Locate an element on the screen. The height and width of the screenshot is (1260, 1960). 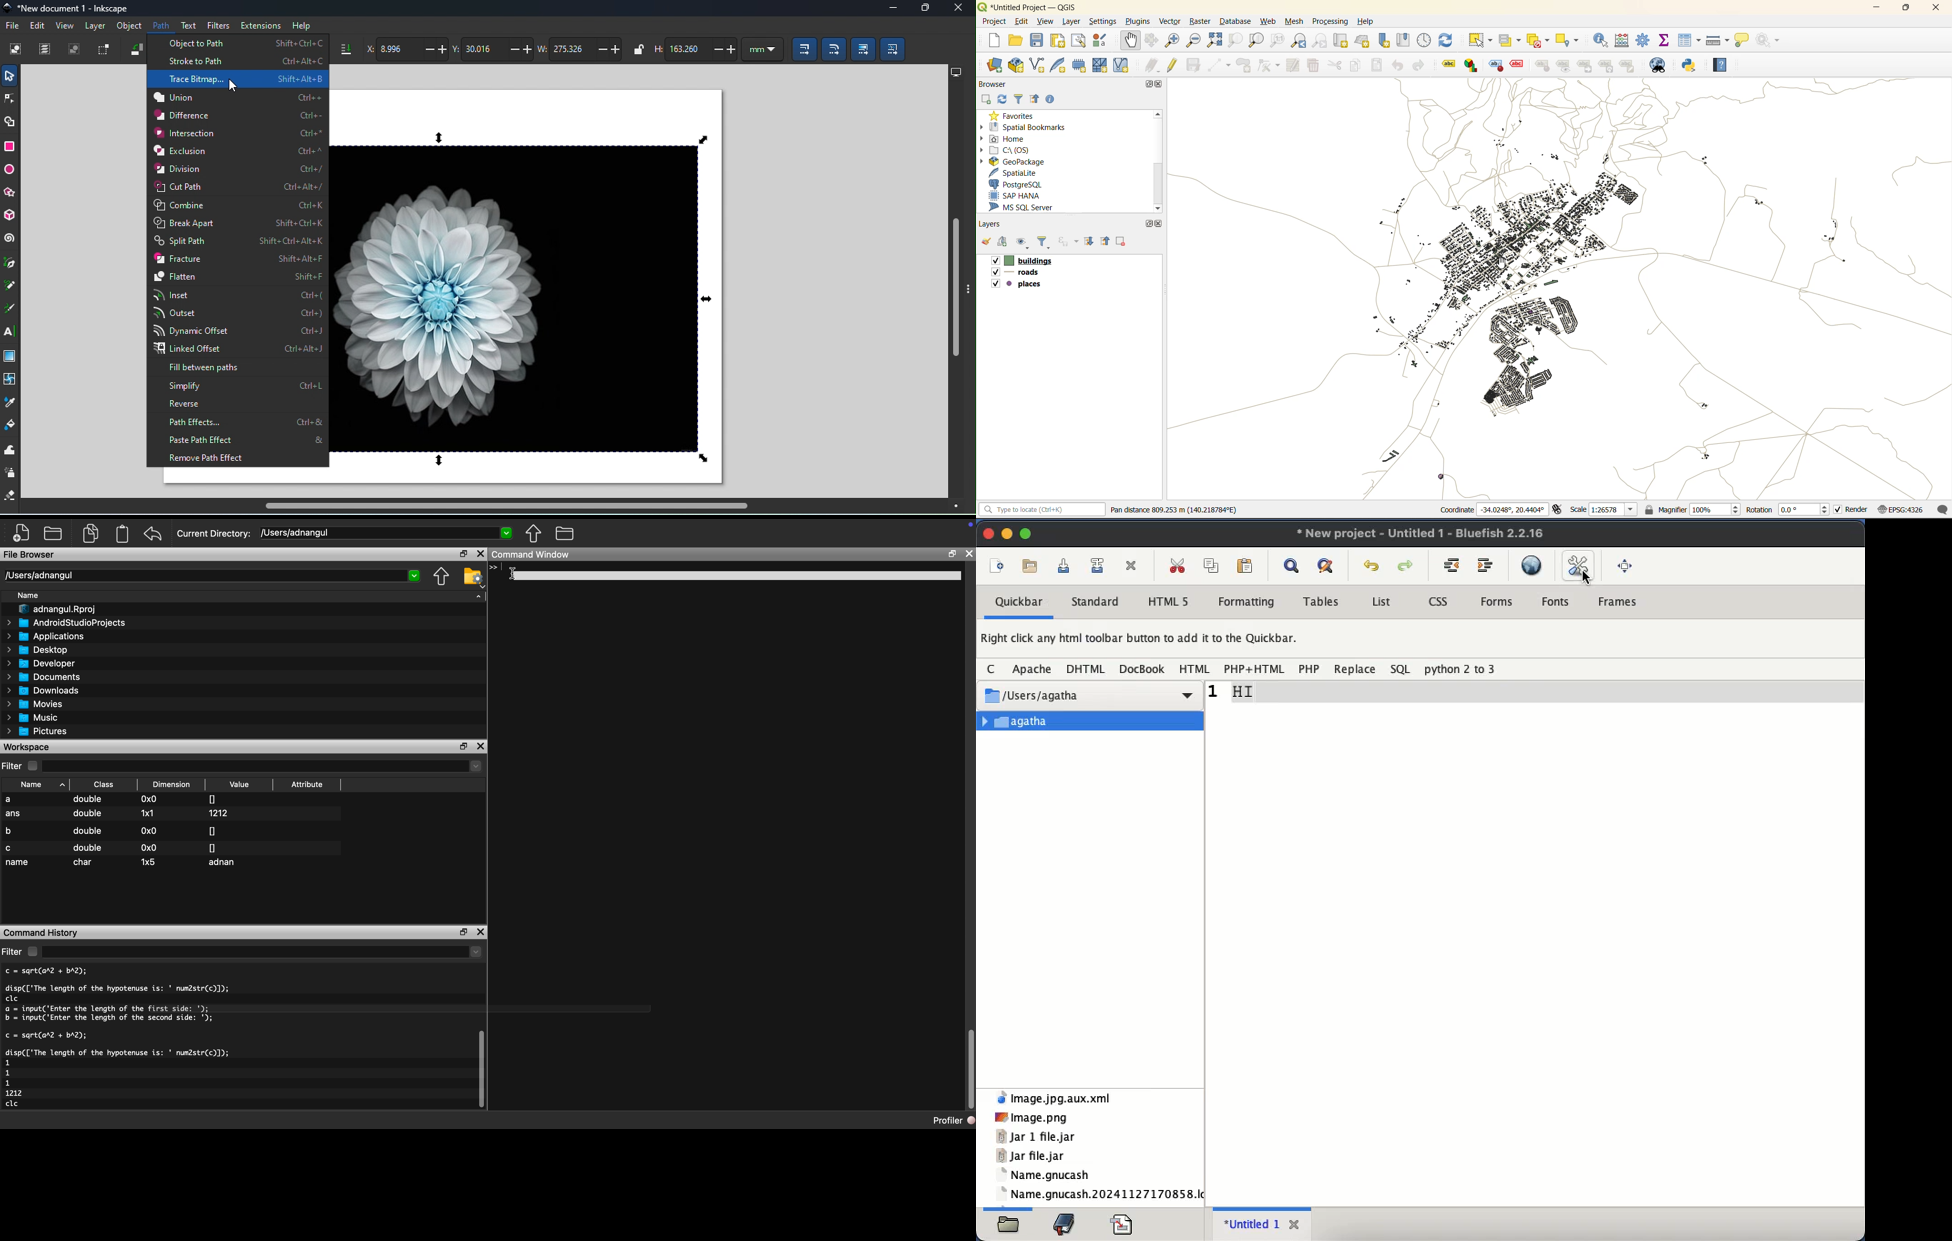
unindent is located at coordinates (1452, 564).